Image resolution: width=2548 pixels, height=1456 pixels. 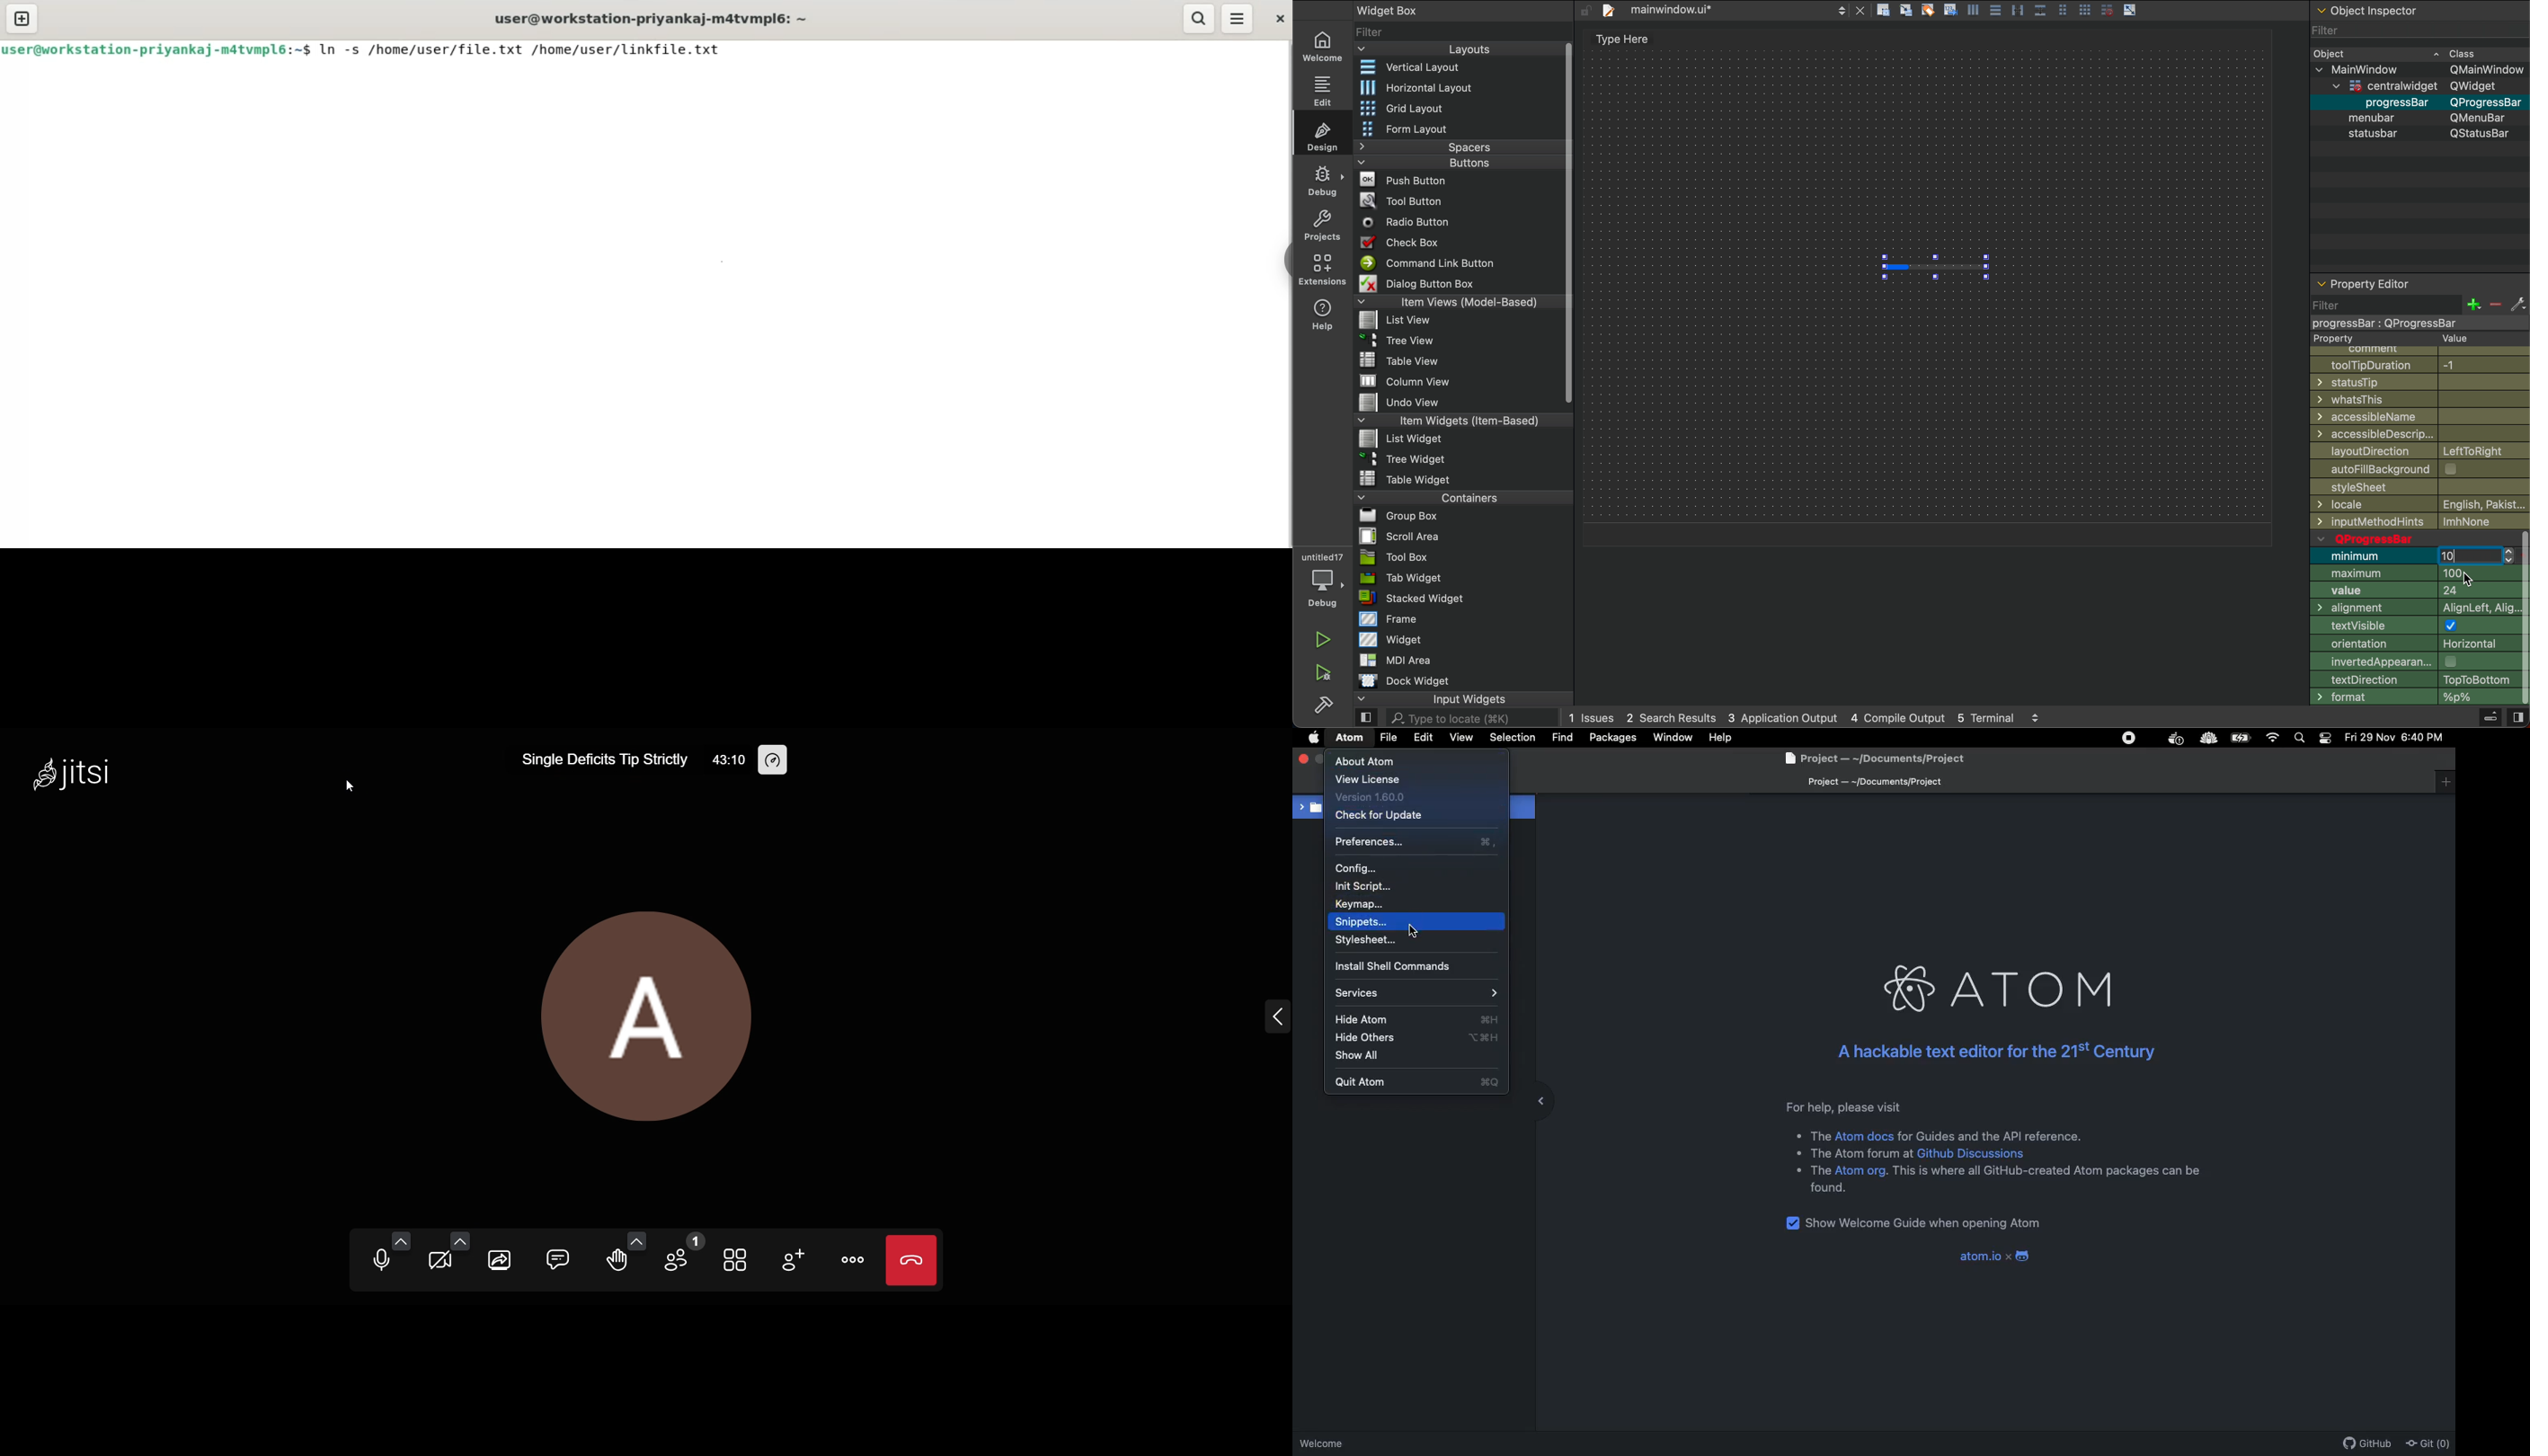 What do you see at coordinates (1805, 719) in the screenshot?
I see `logs` at bounding box center [1805, 719].